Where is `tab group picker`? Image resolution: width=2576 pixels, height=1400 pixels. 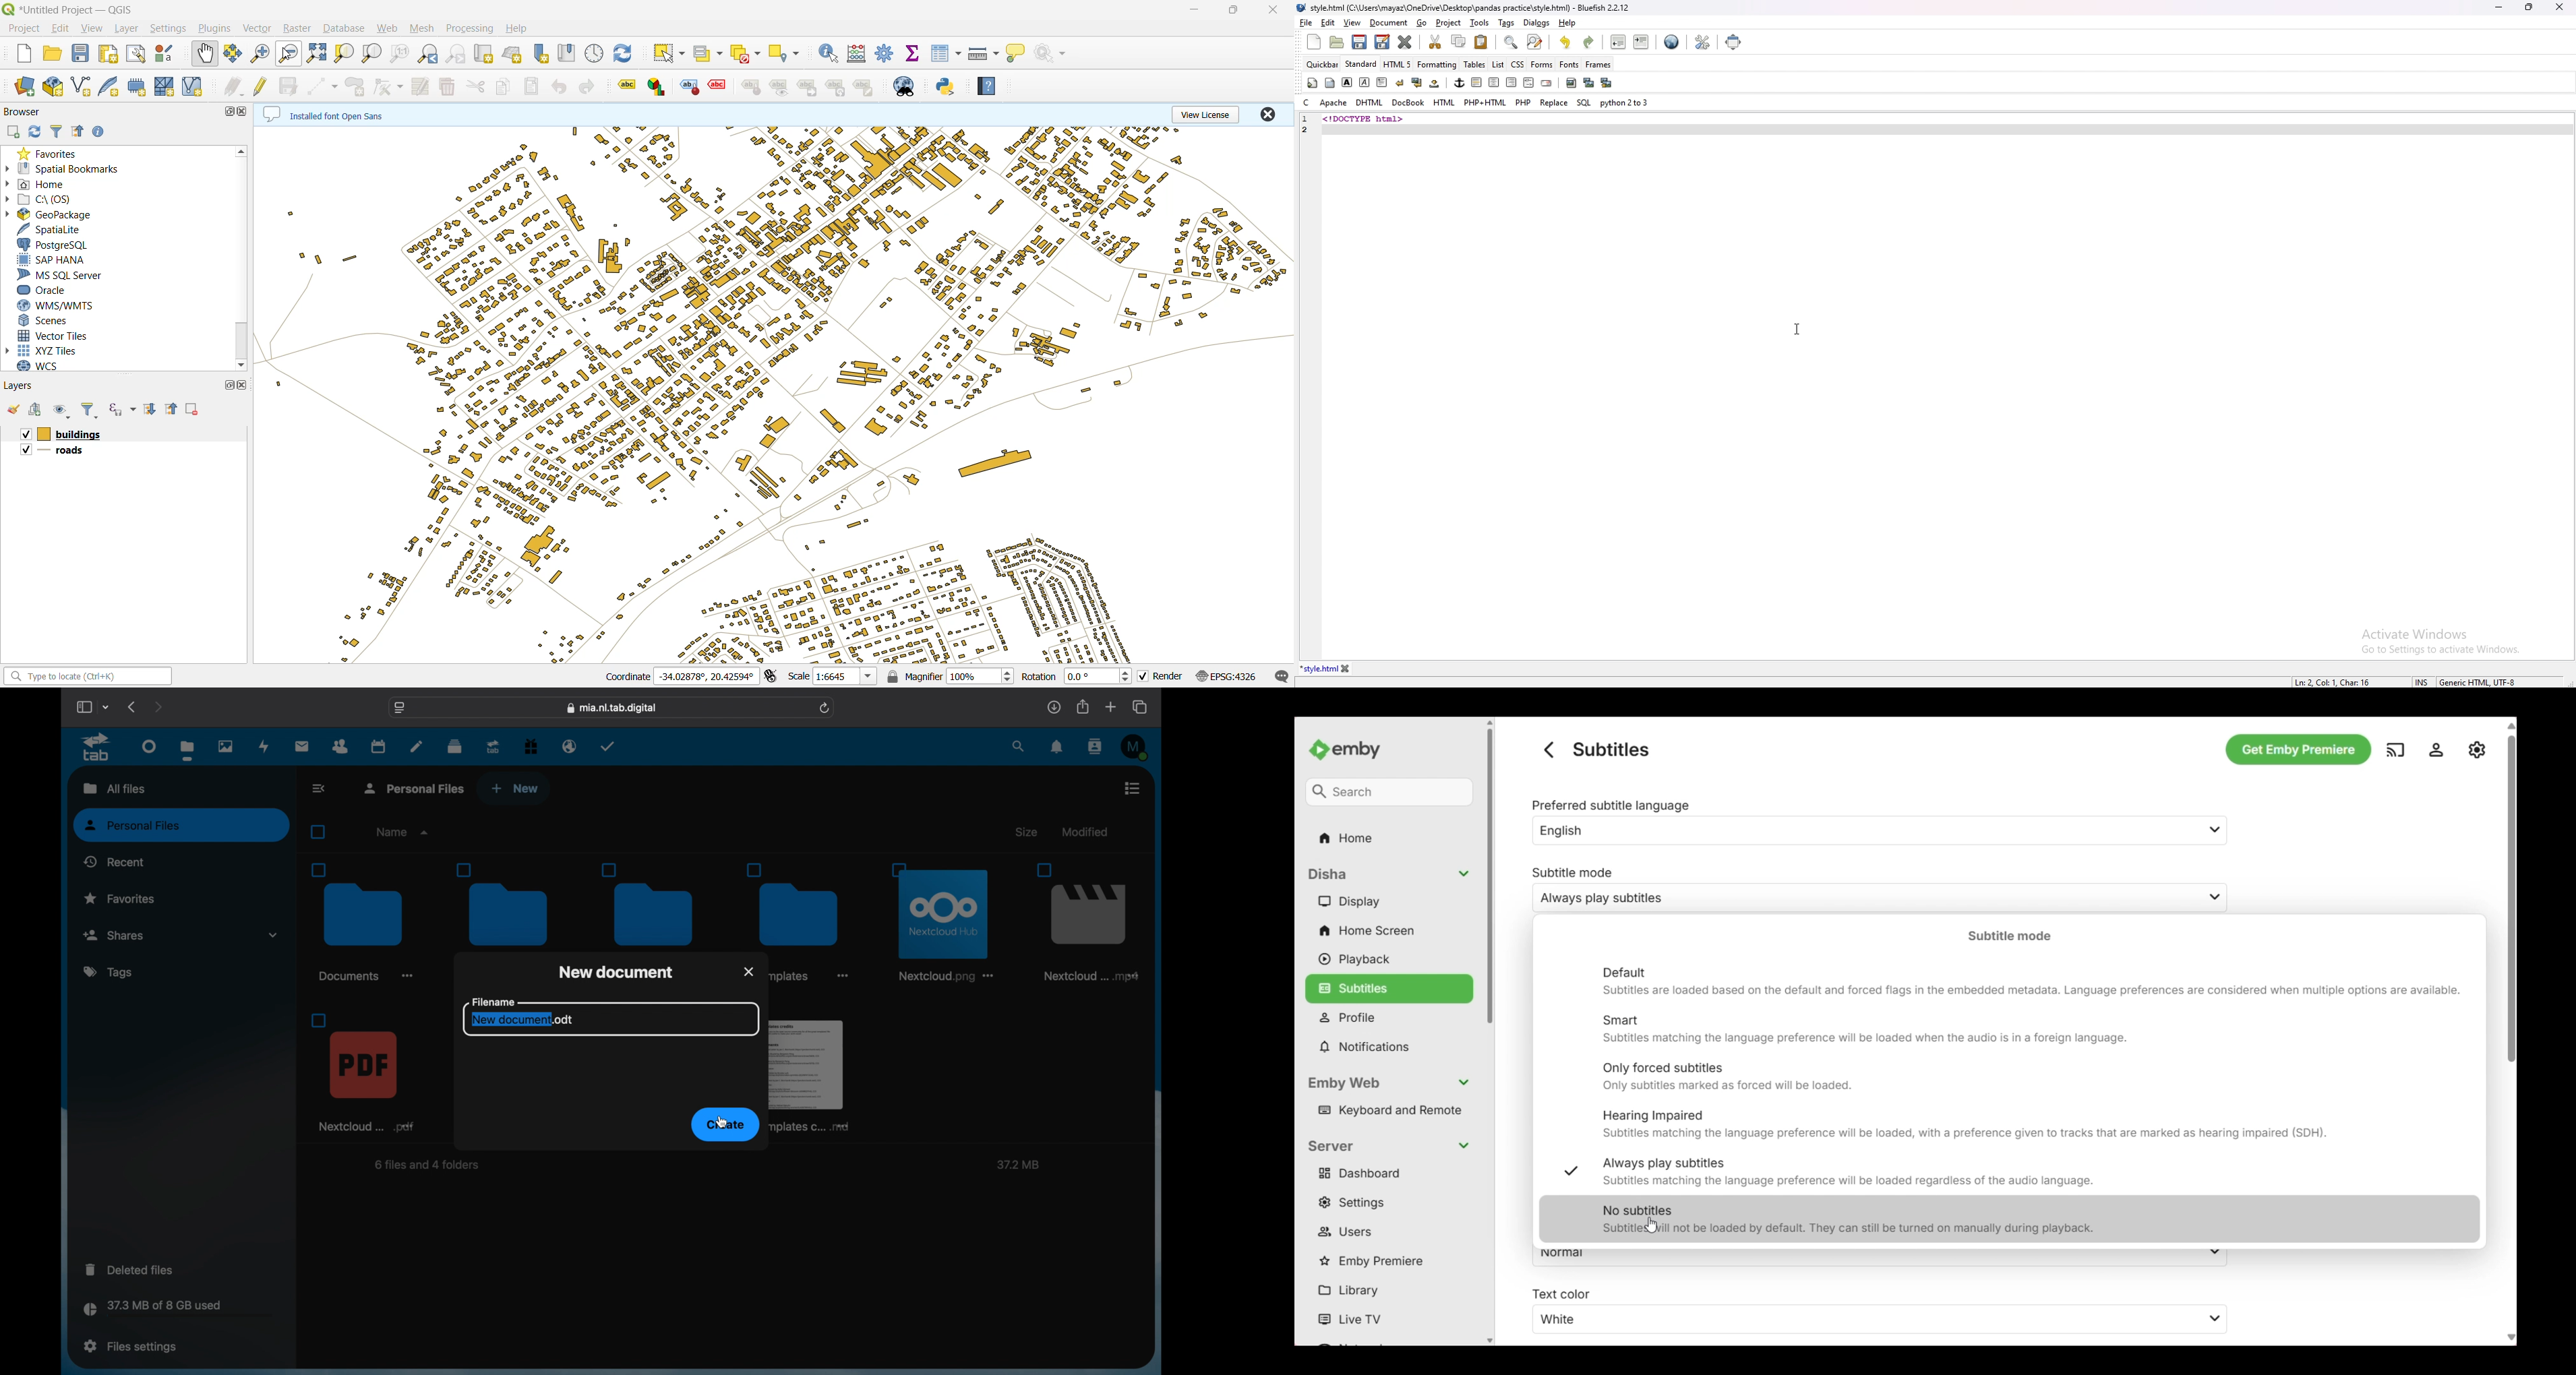 tab group picker is located at coordinates (106, 707).